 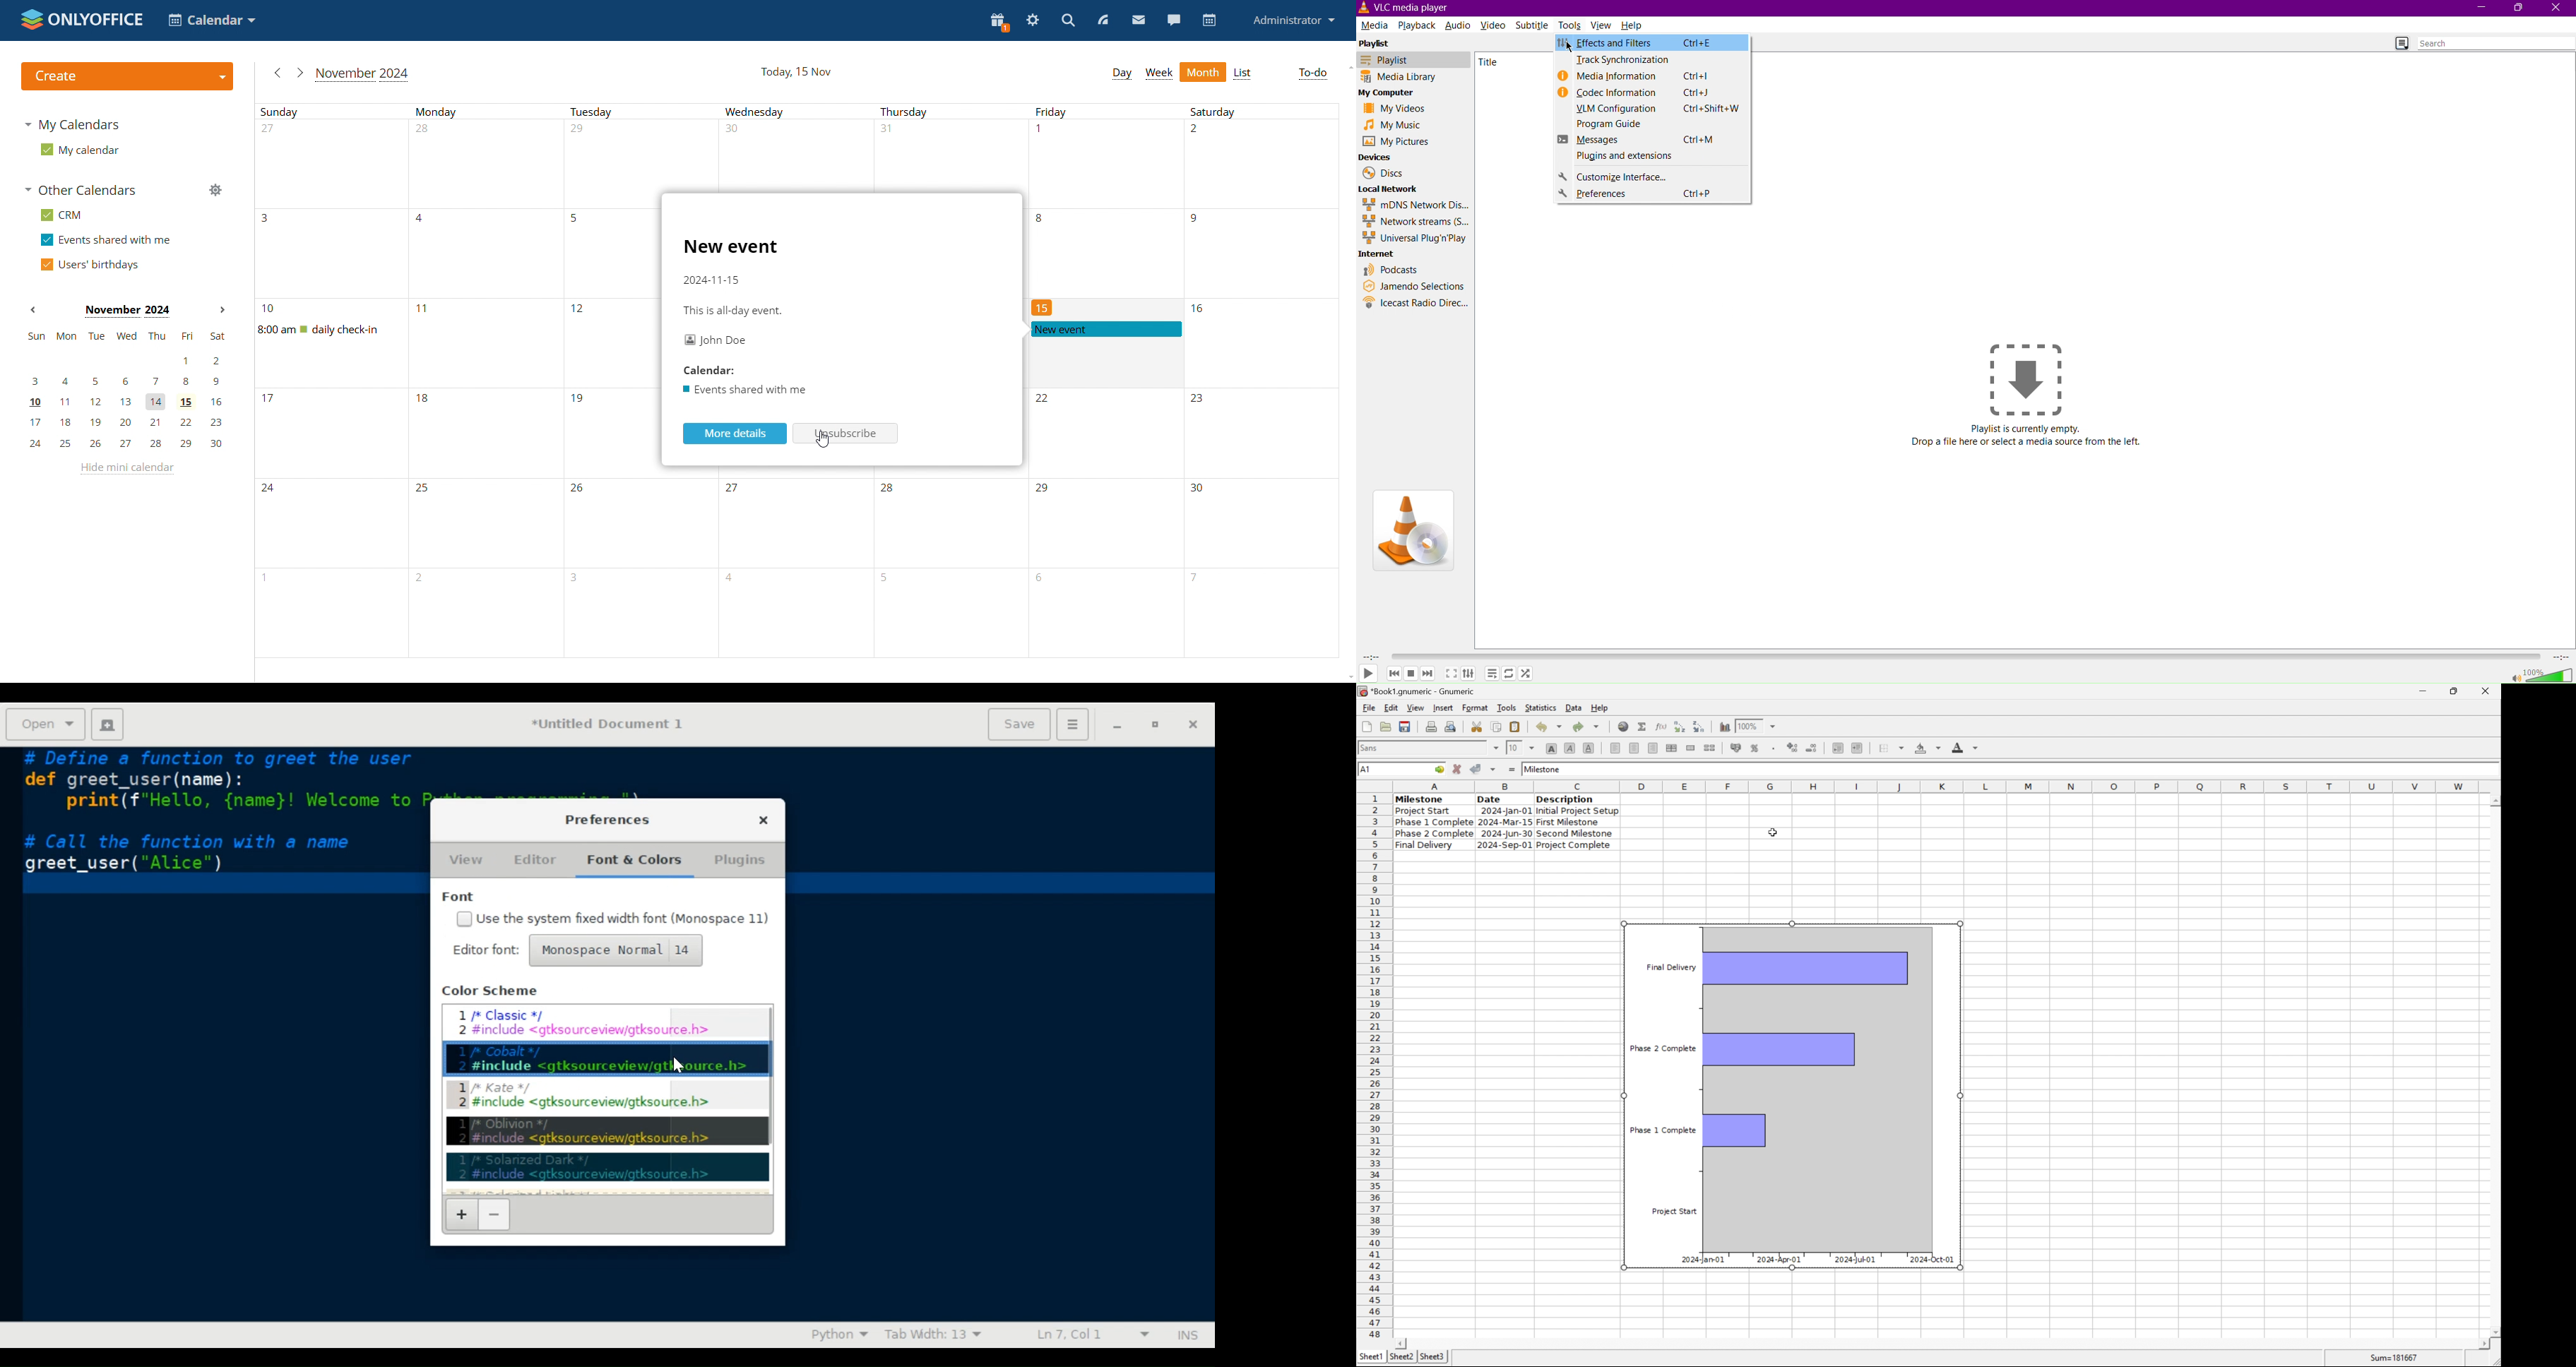 What do you see at coordinates (338, 330) in the screenshot?
I see `event by current user` at bounding box center [338, 330].